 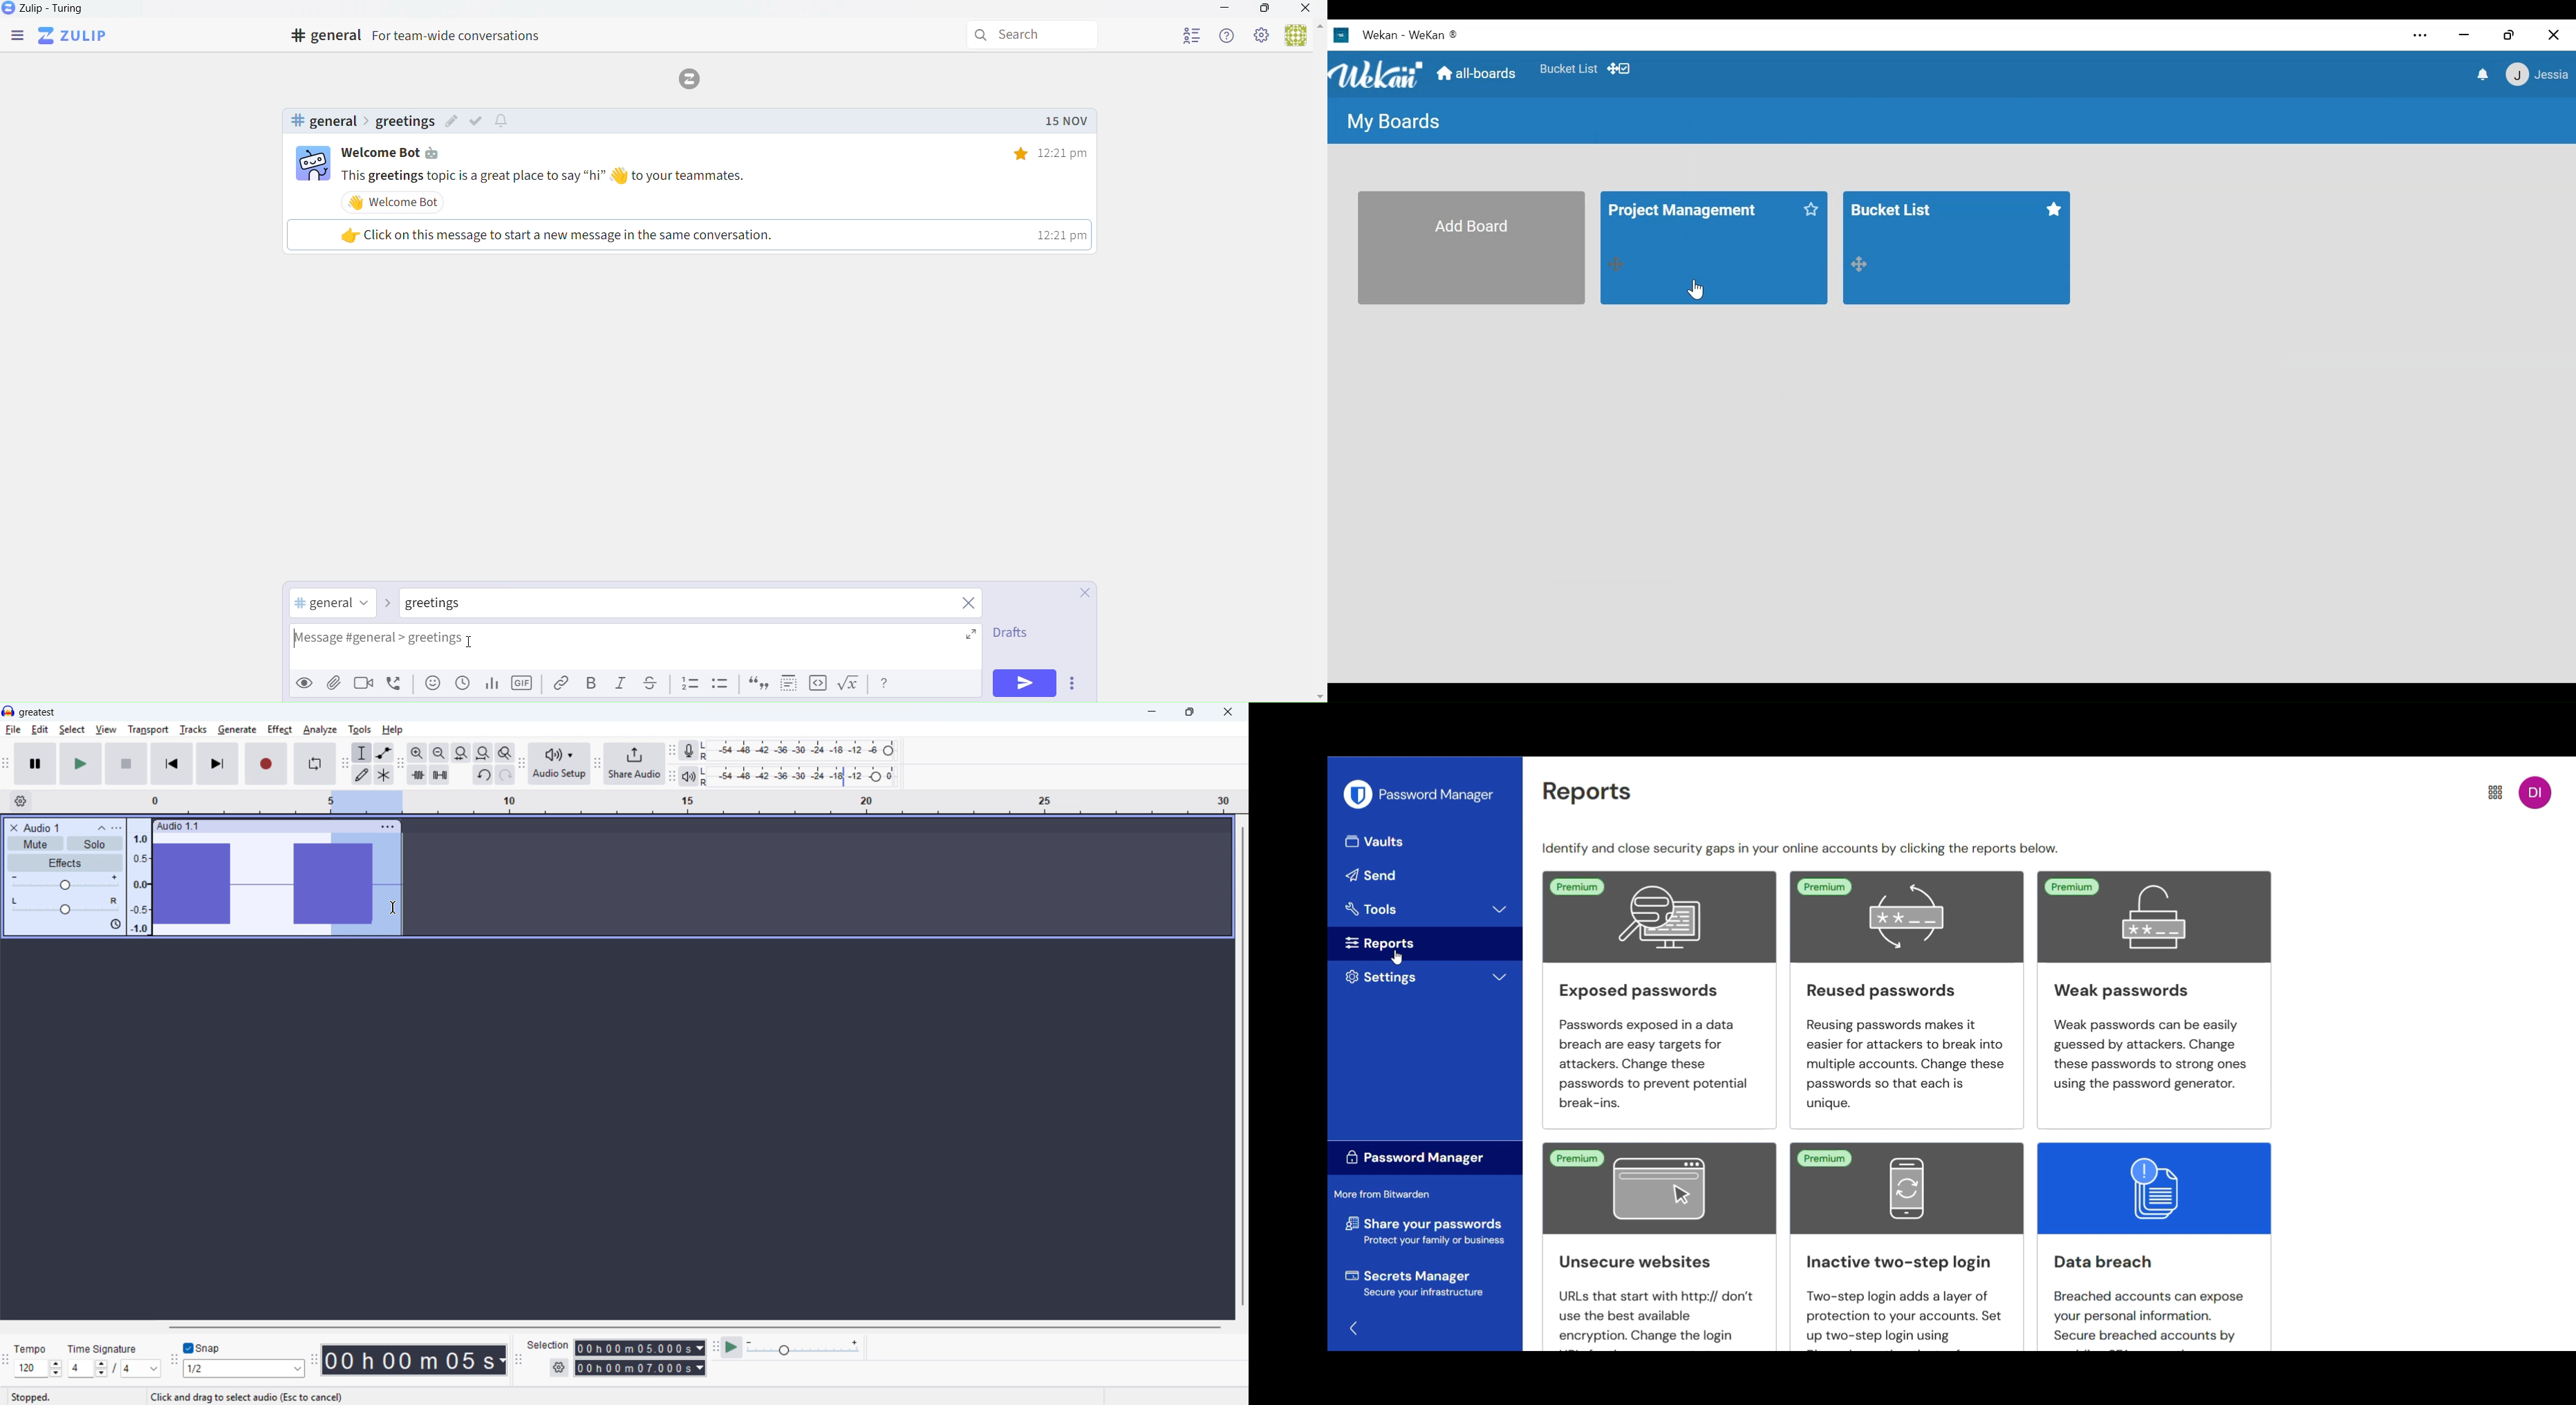 What do you see at coordinates (278, 1326) in the screenshot?
I see `` at bounding box center [278, 1326].